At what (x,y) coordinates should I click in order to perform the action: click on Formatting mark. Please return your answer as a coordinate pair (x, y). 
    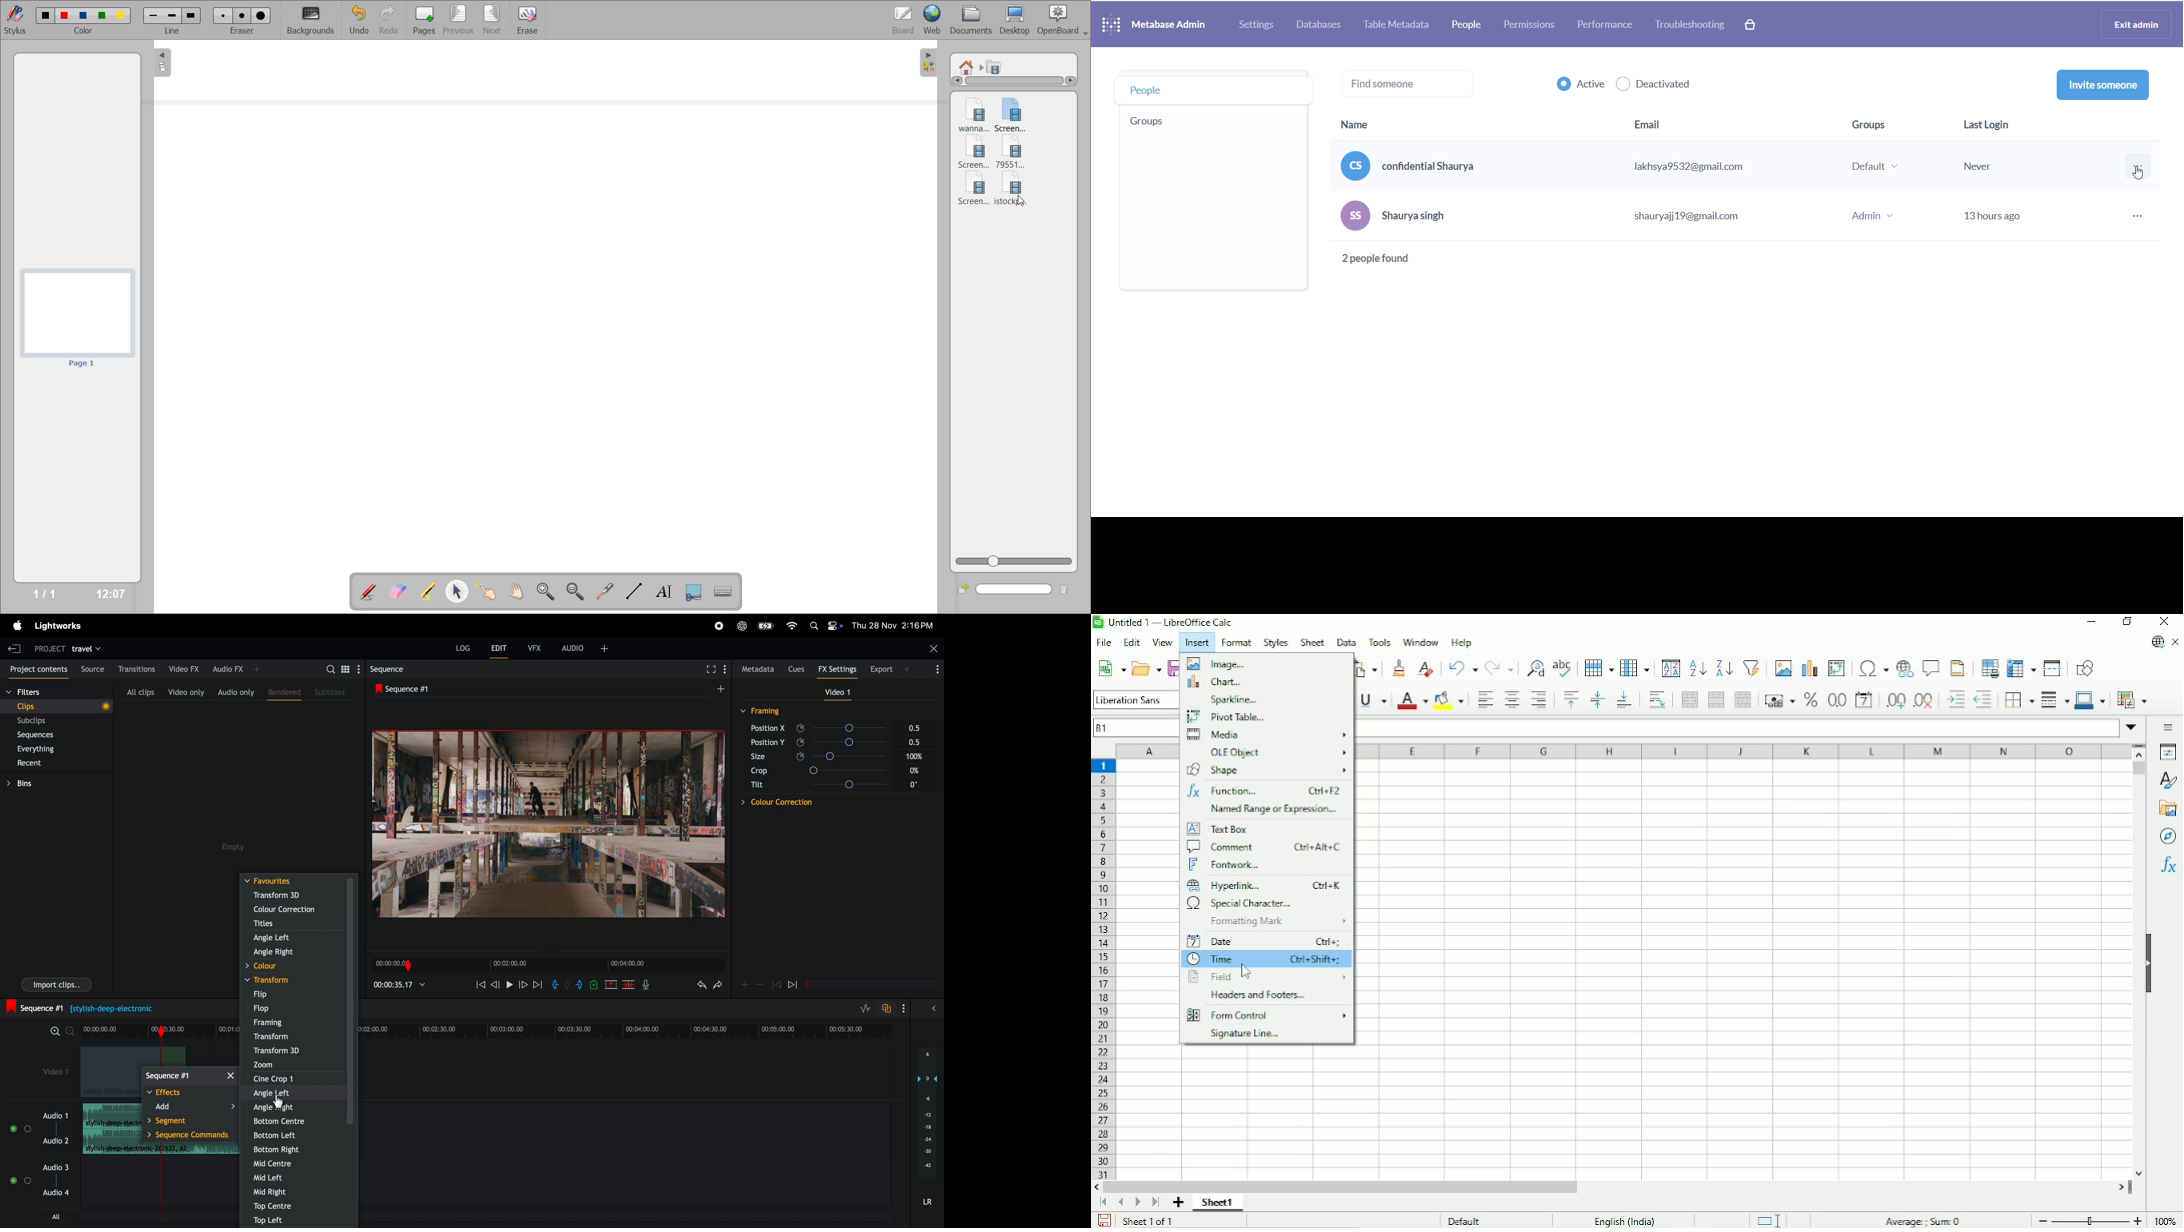
    Looking at the image, I should click on (1281, 922).